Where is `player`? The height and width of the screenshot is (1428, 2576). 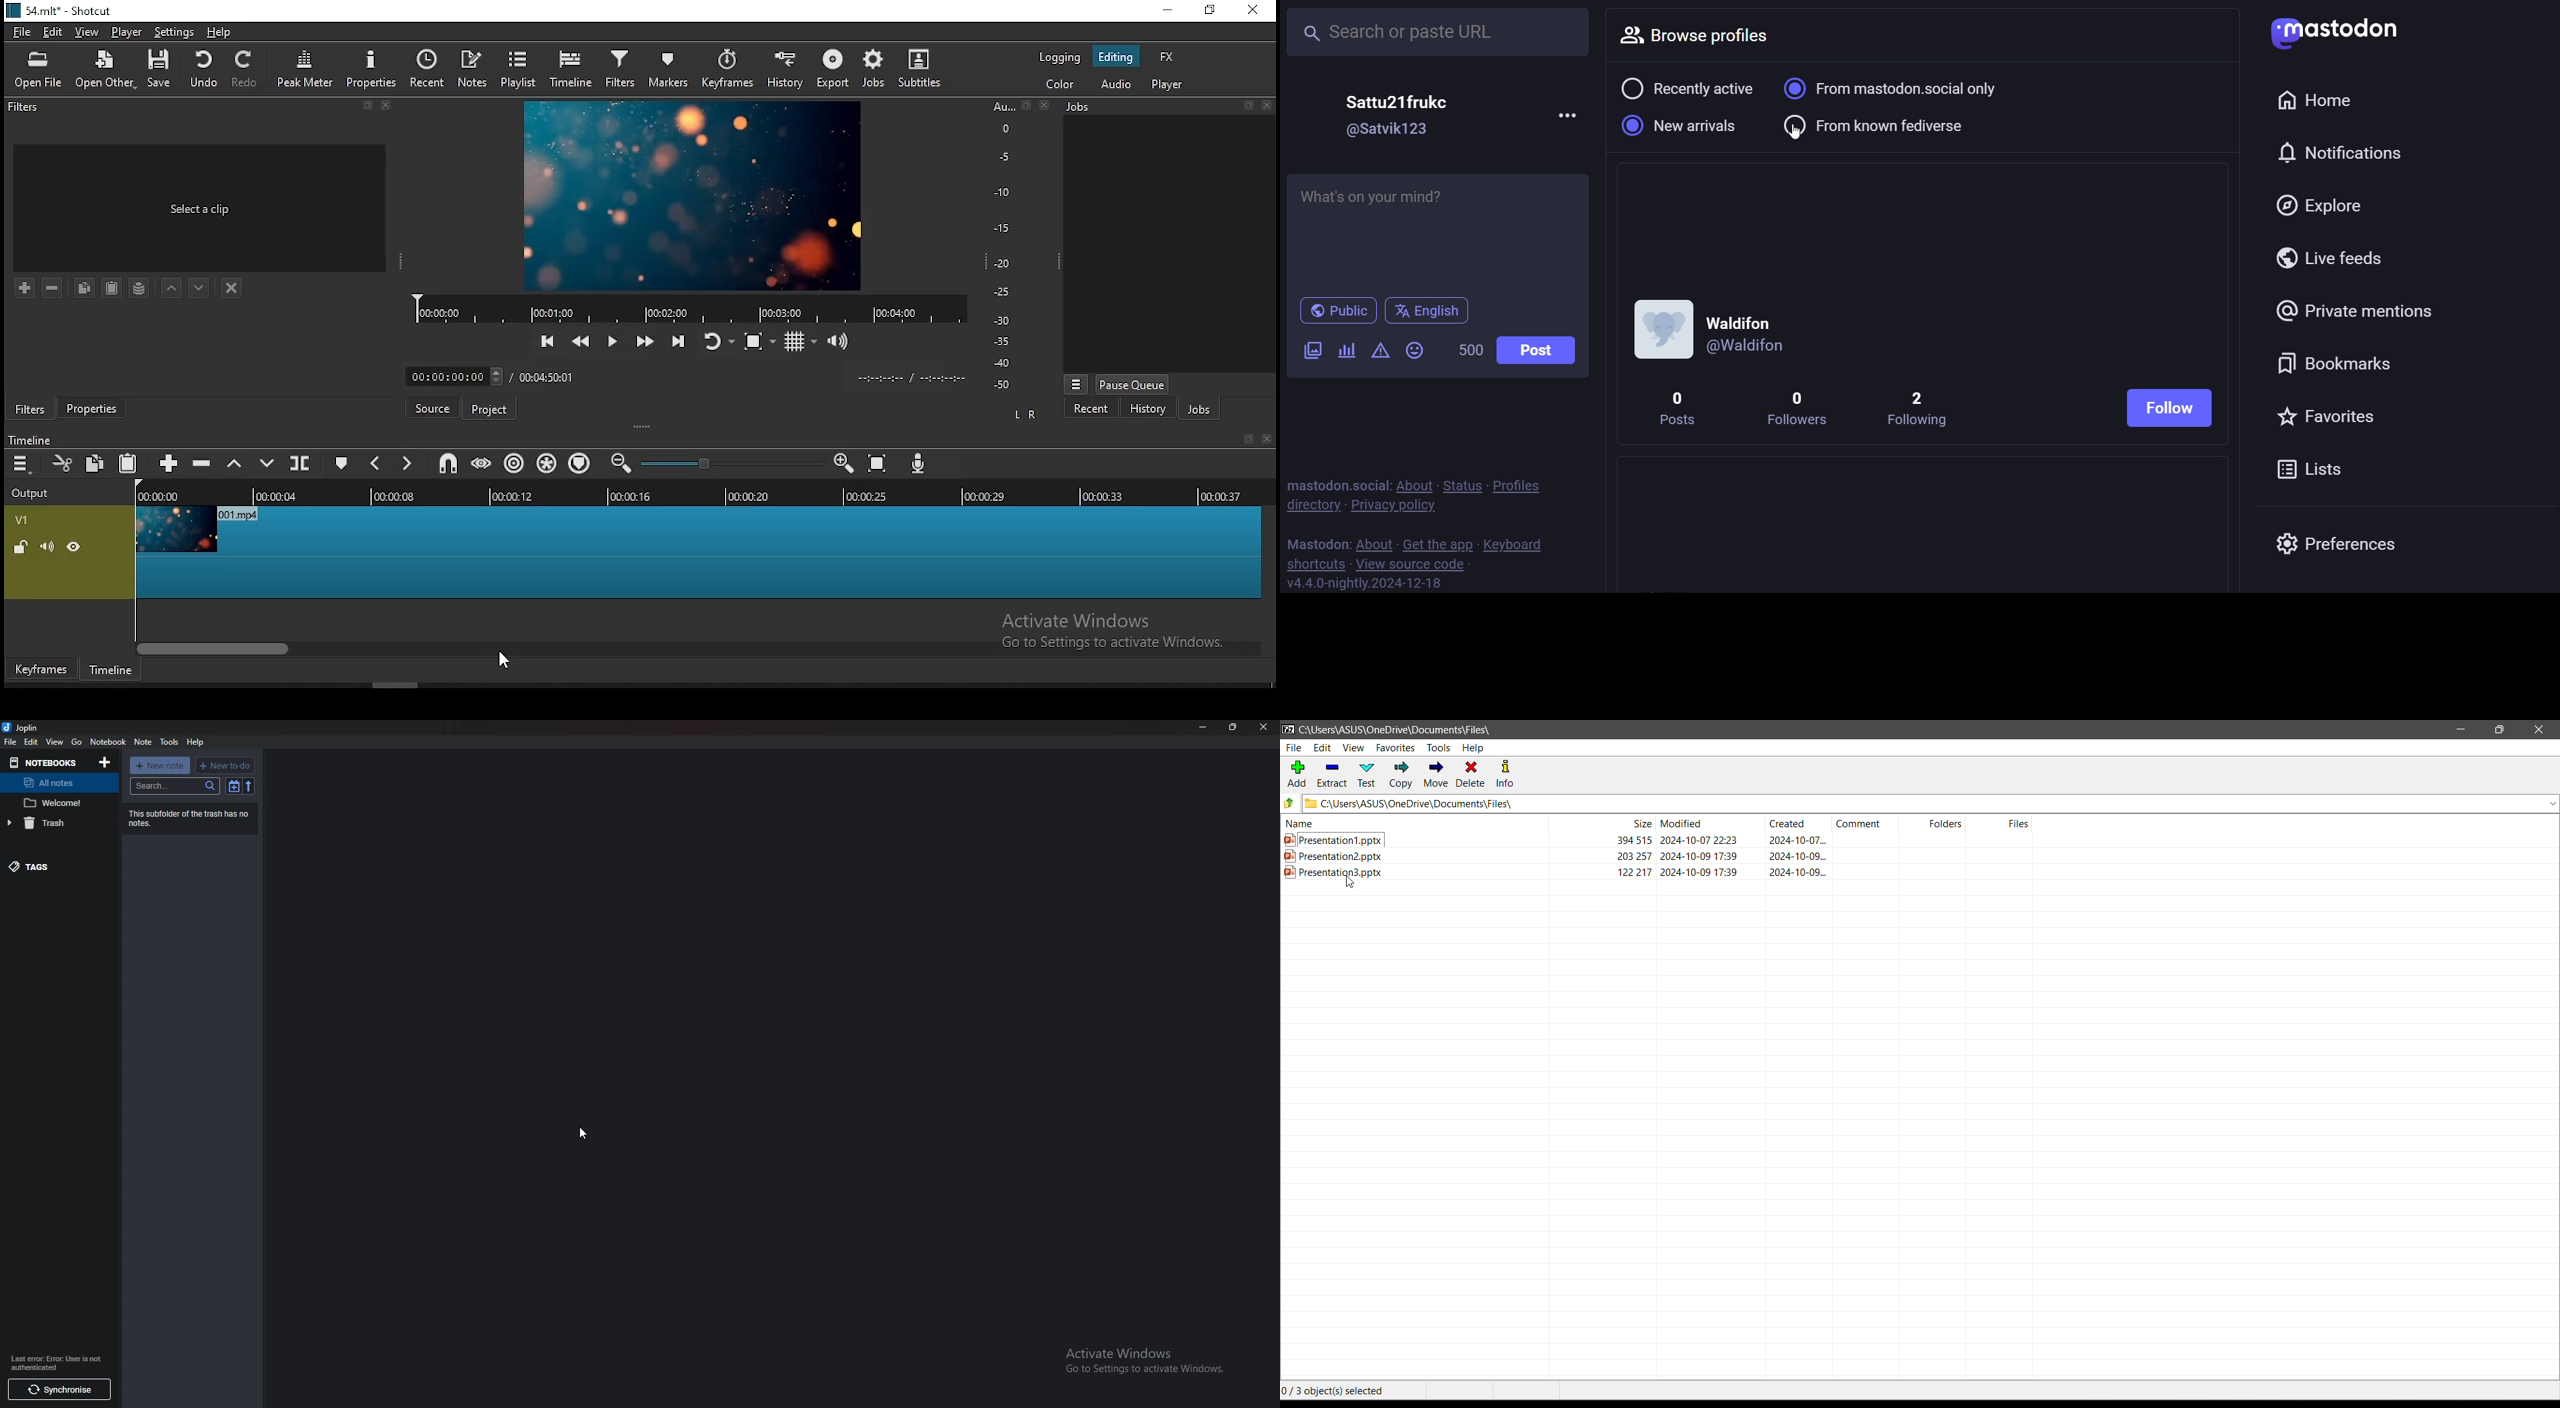
player is located at coordinates (1170, 85).